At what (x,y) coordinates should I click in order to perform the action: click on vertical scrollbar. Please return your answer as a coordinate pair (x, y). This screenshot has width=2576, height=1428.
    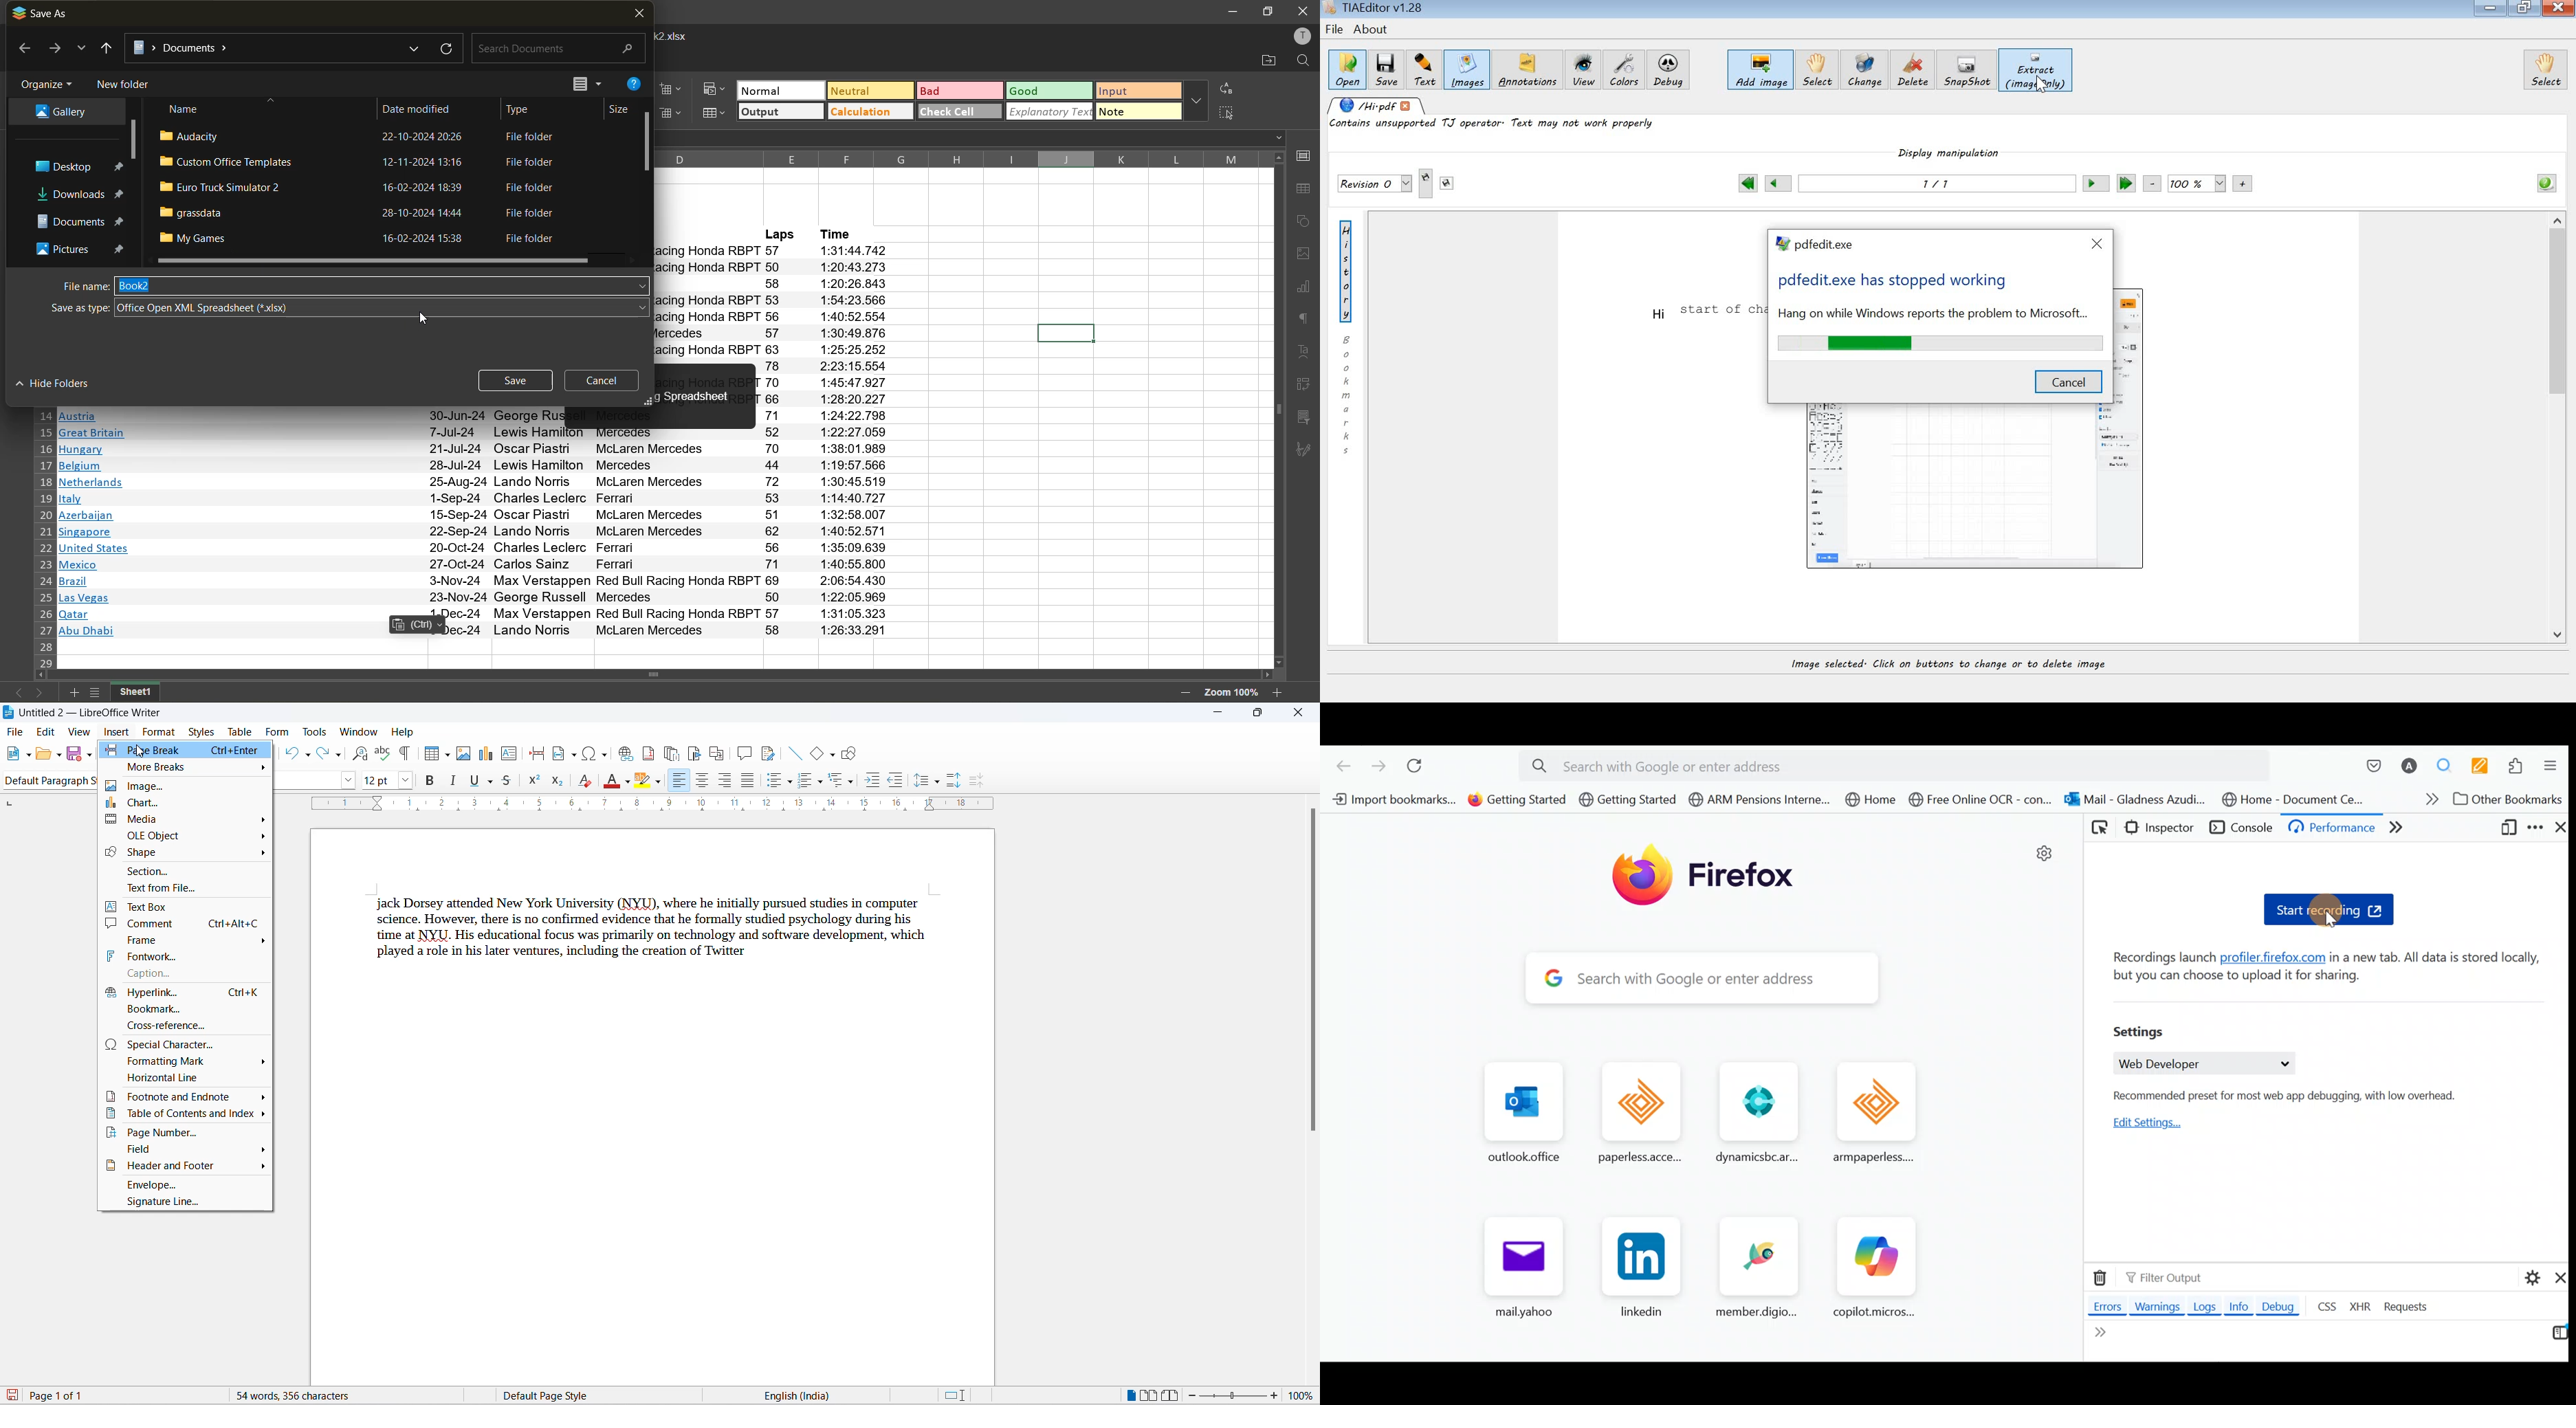
    Looking at the image, I should click on (1277, 410).